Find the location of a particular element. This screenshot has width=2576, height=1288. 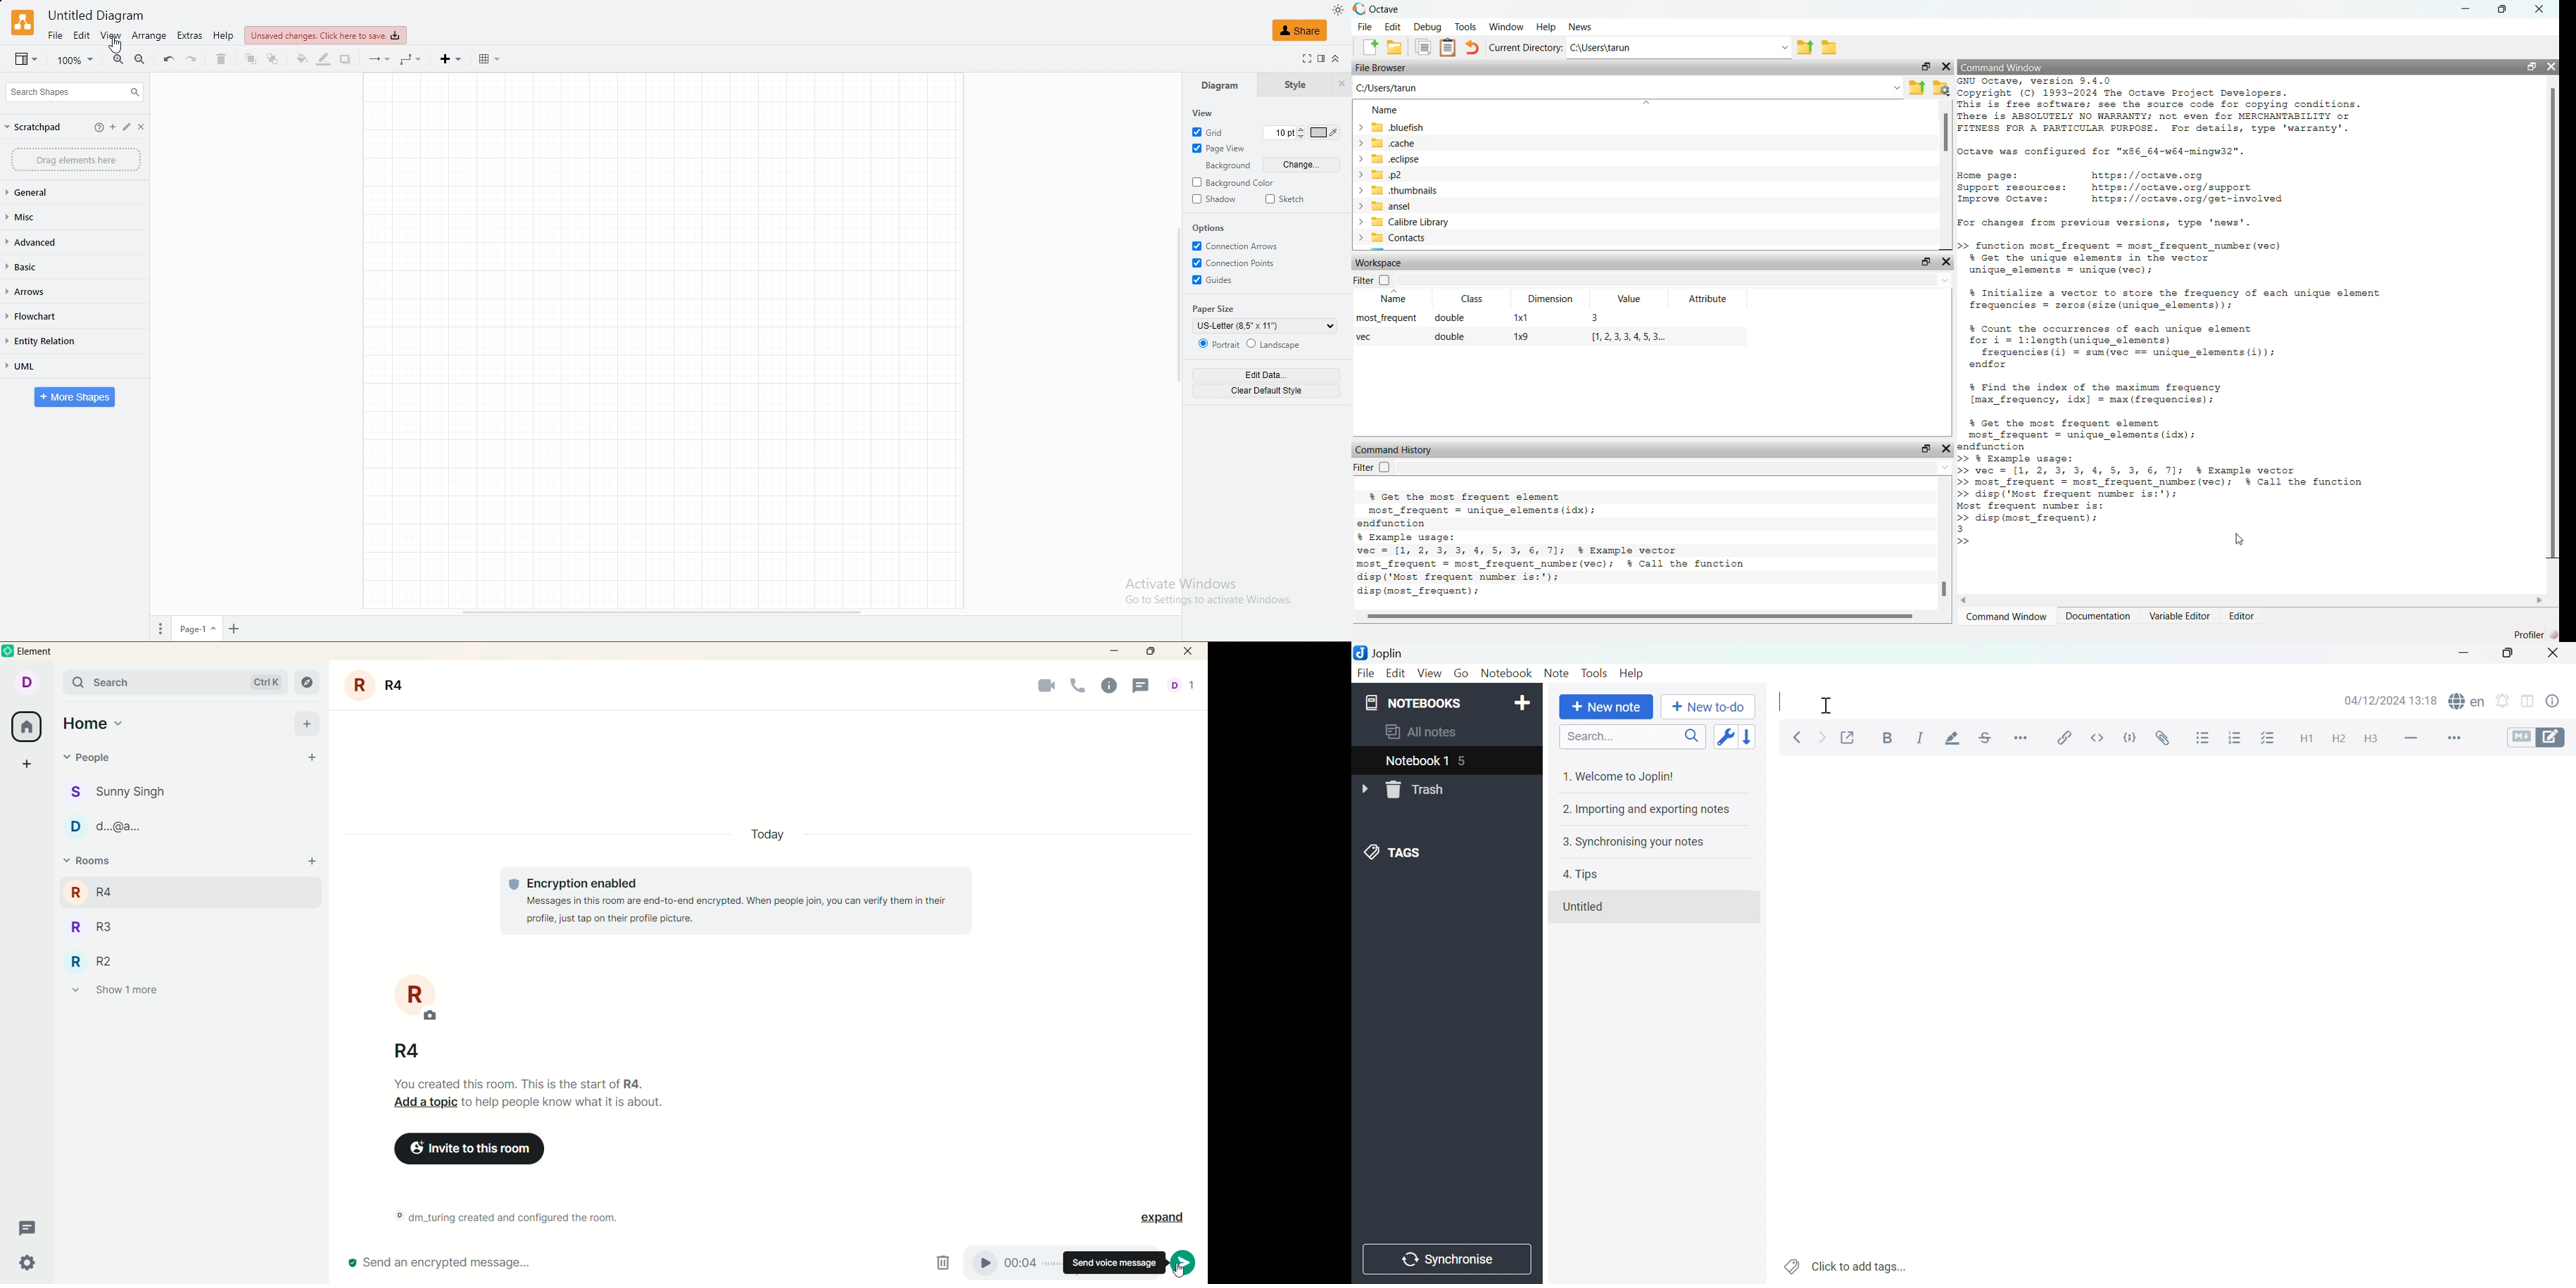

scroll bar horizontal is located at coordinates (662, 612).